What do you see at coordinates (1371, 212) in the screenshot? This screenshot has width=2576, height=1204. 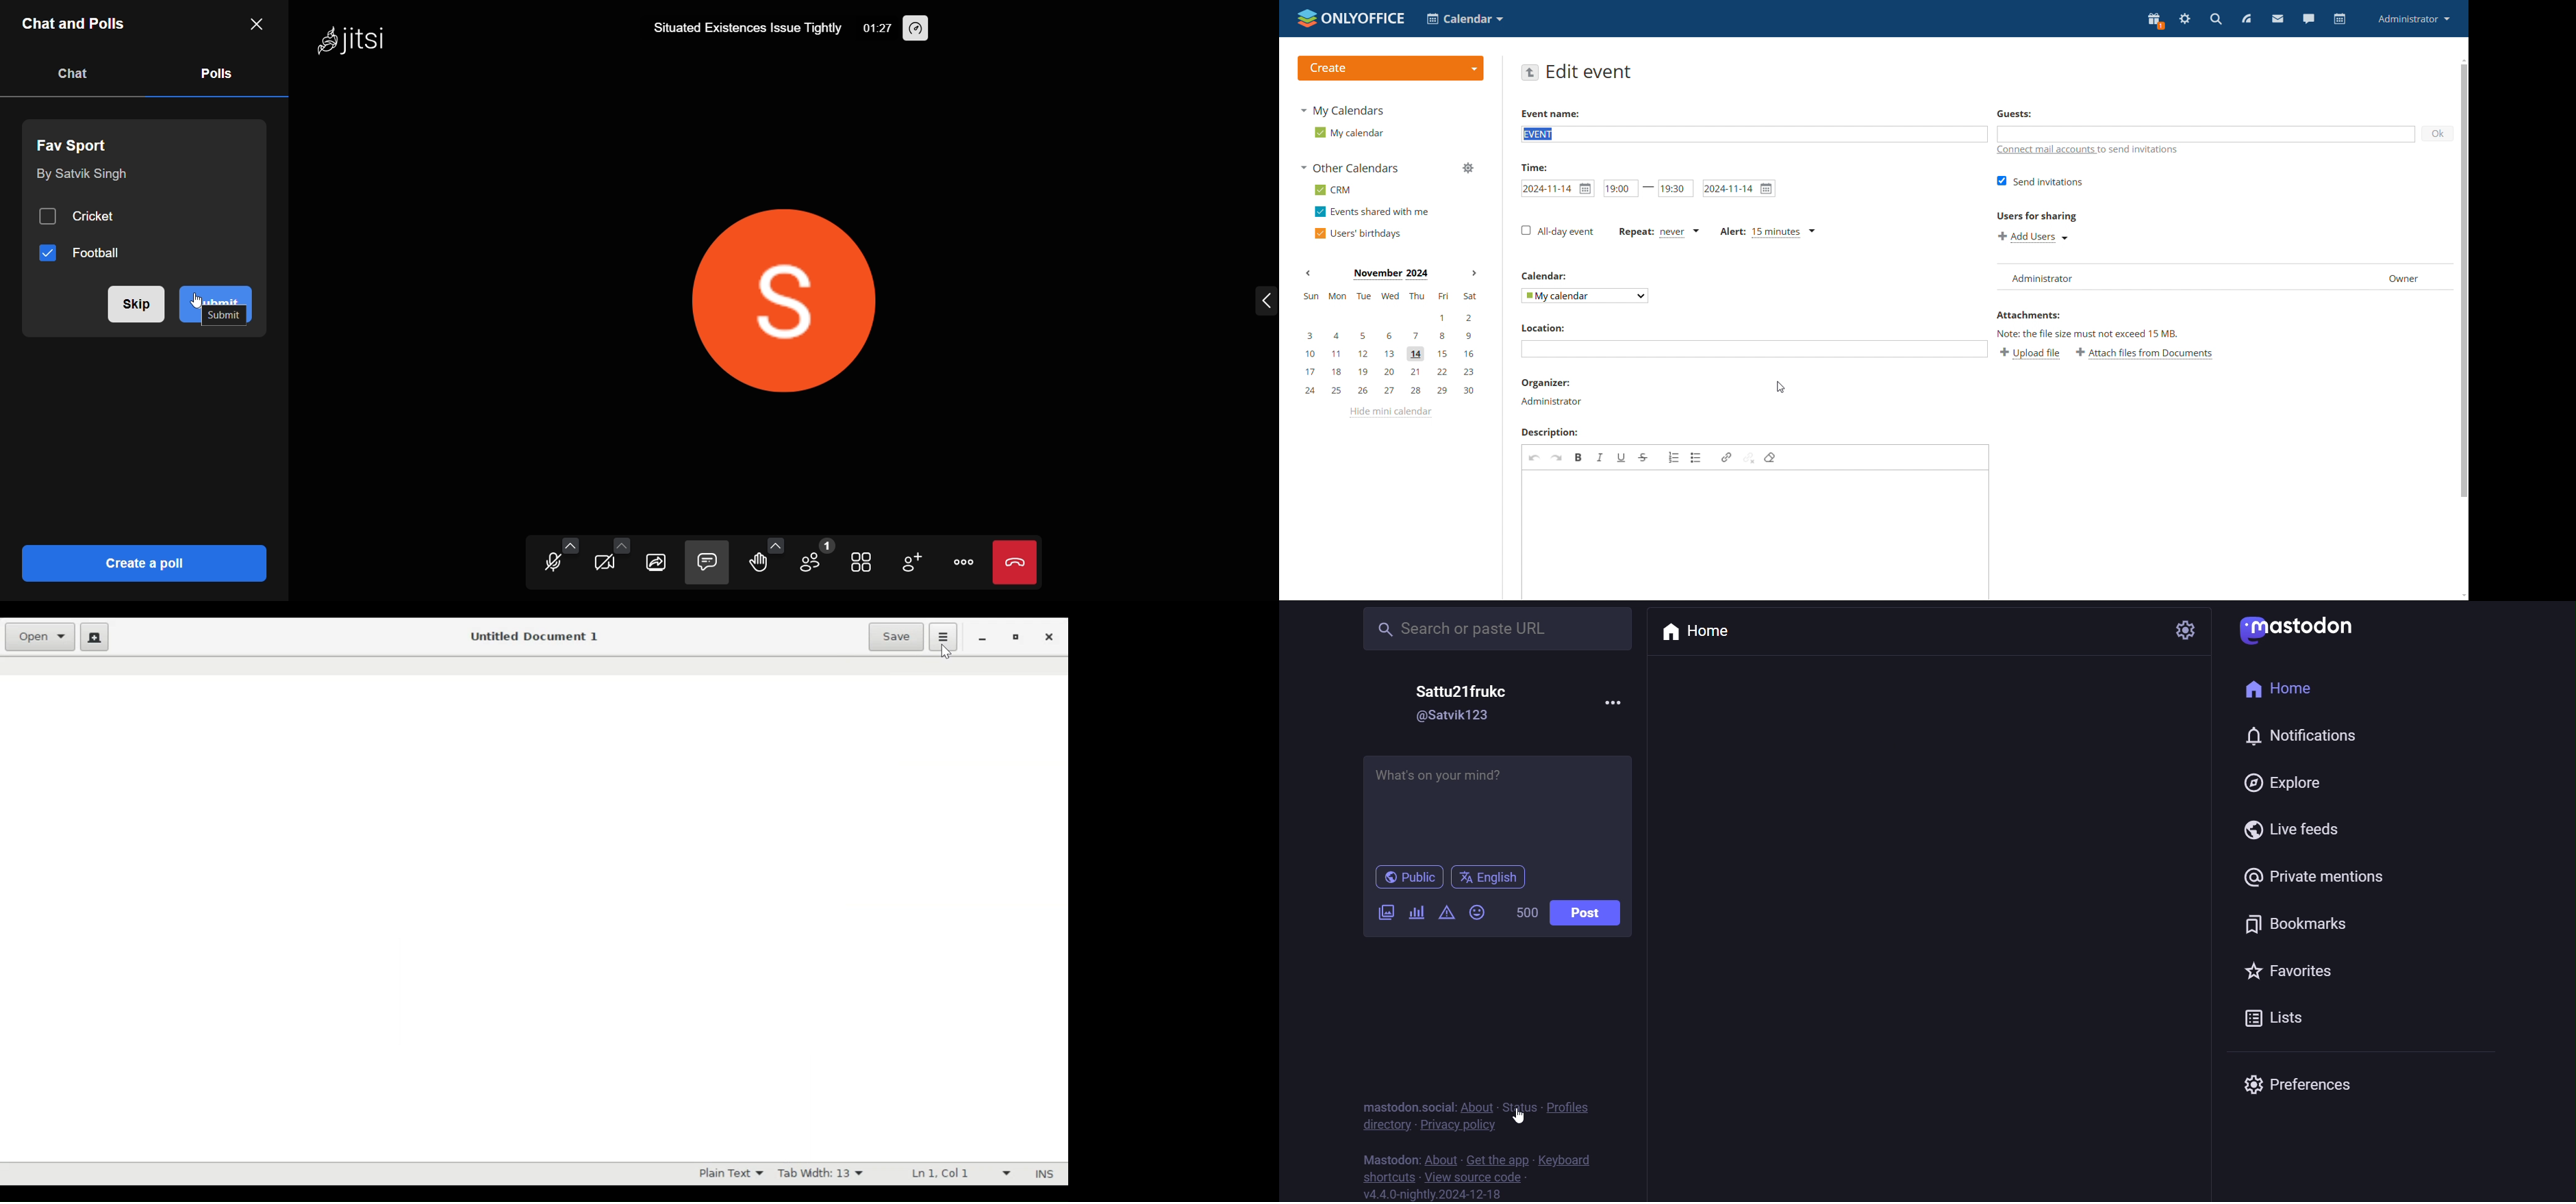 I see `events shared with me` at bounding box center [1371, 212].